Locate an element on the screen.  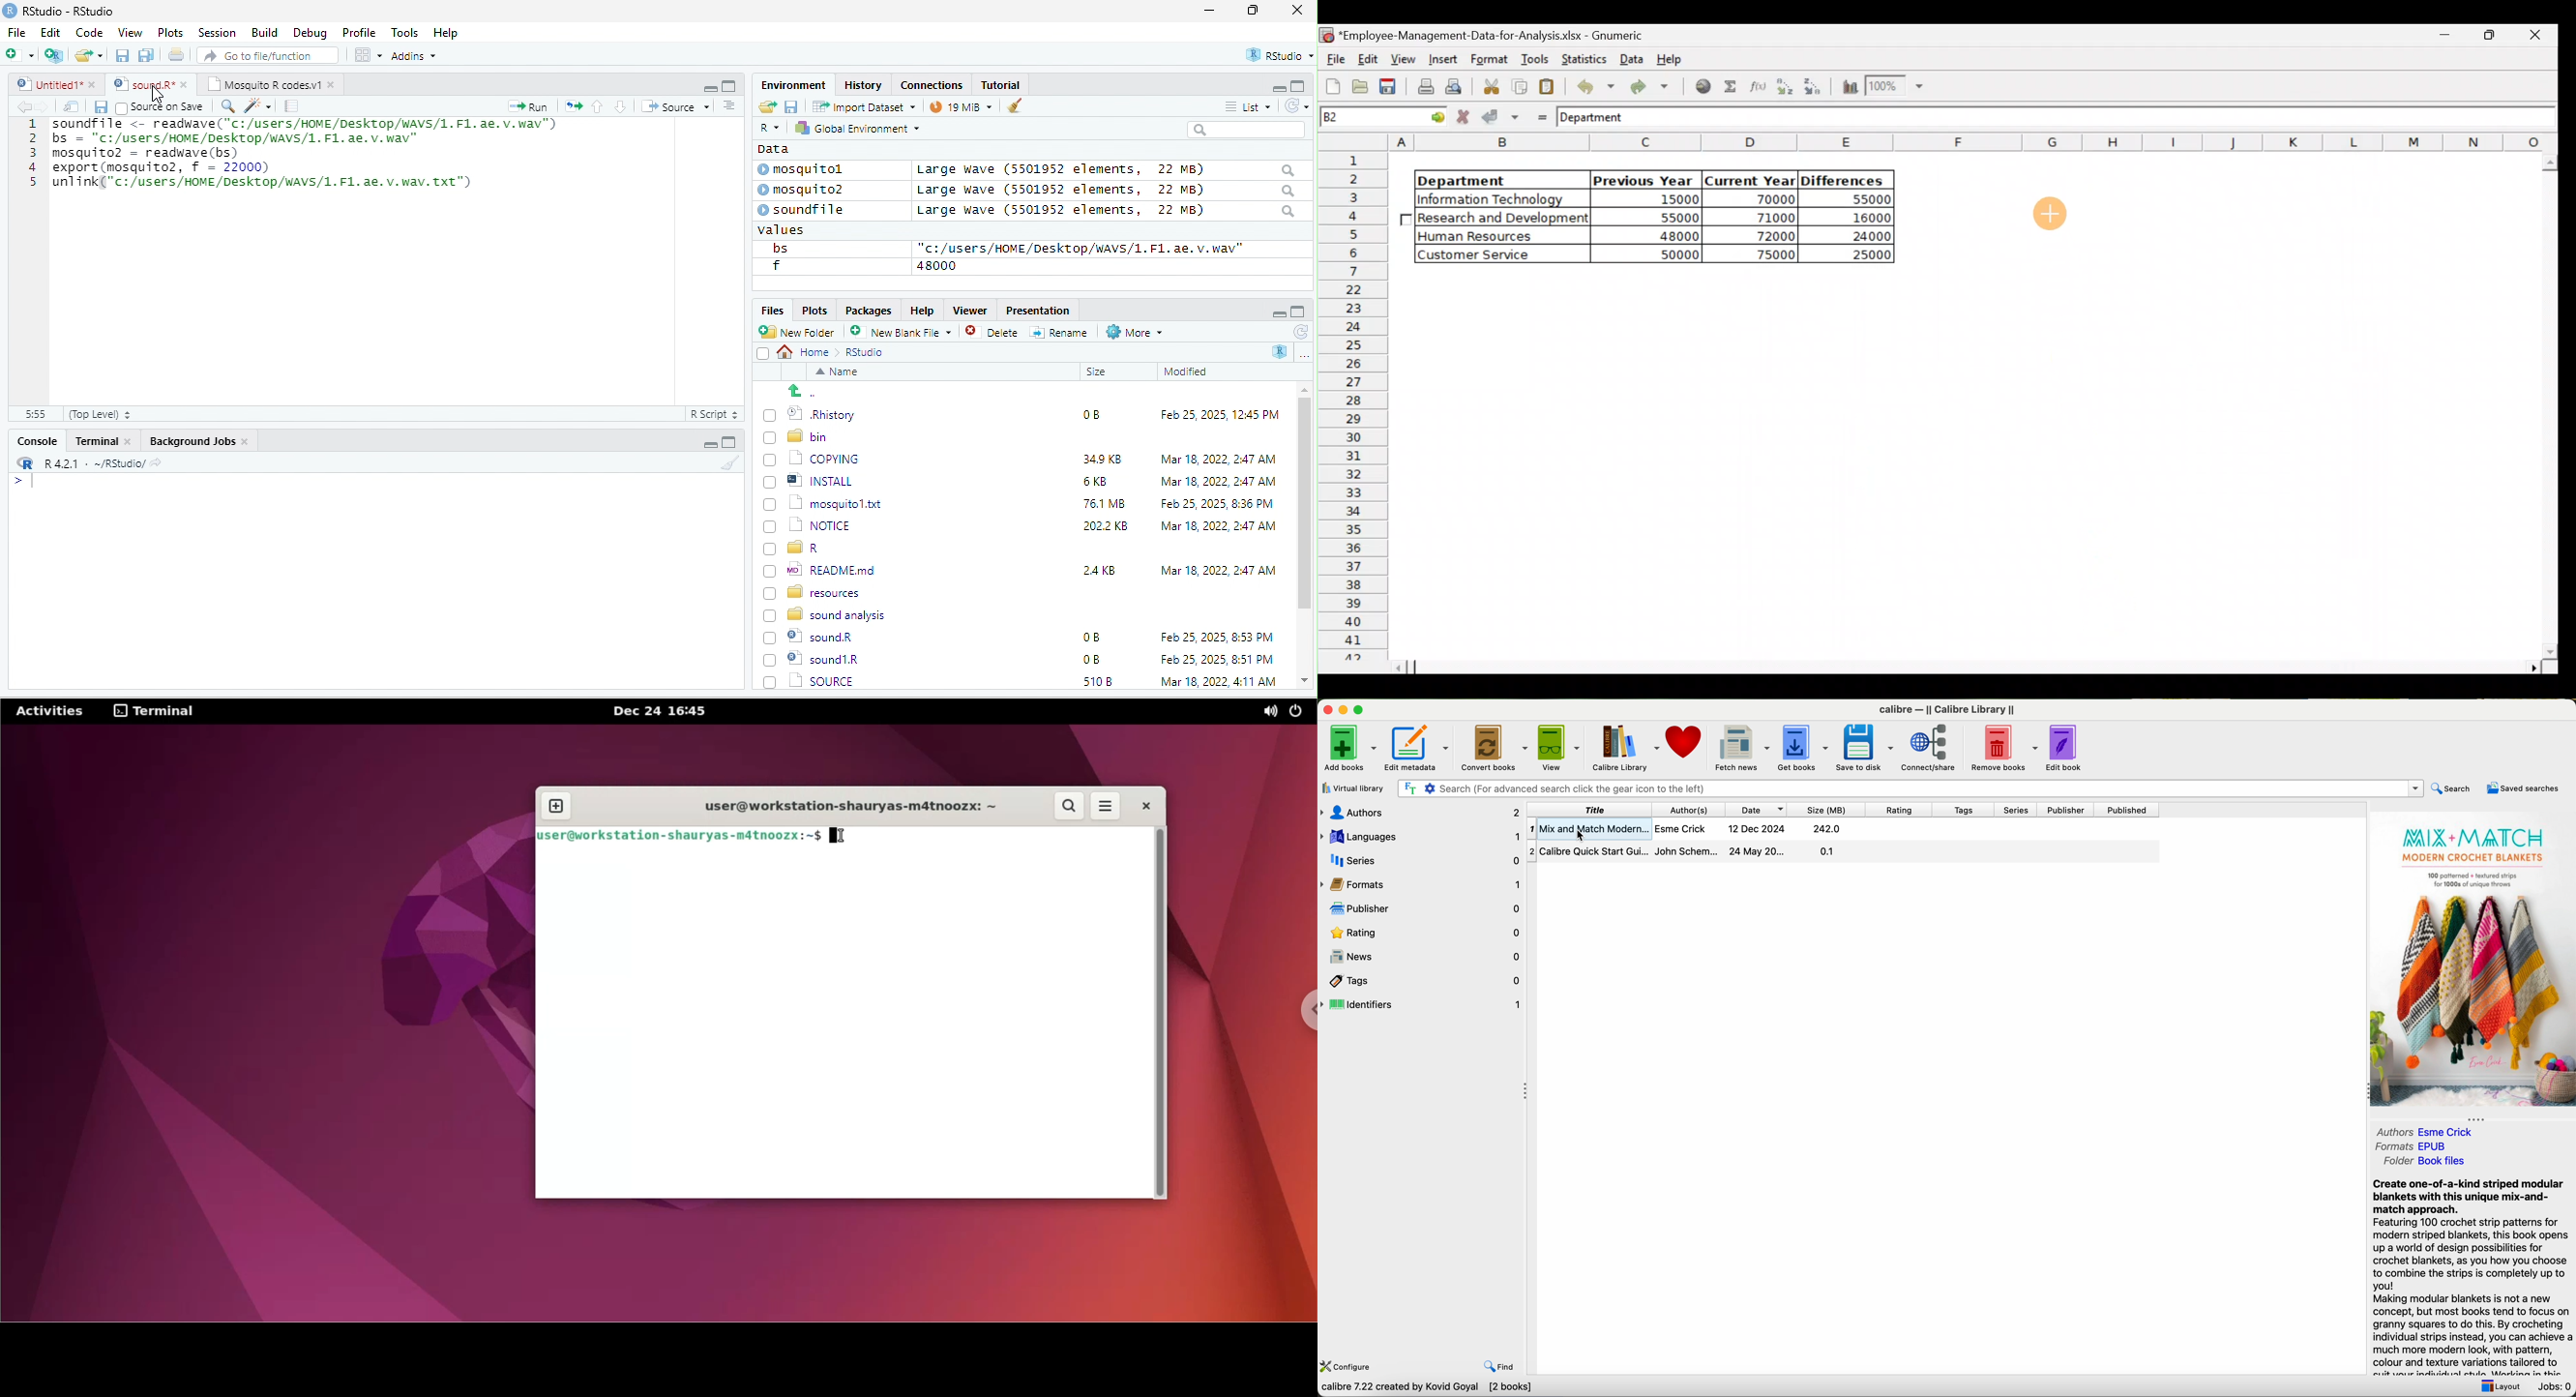
Mar 18, 2022, 4:11 AM is located at coordinates (1217, 659).